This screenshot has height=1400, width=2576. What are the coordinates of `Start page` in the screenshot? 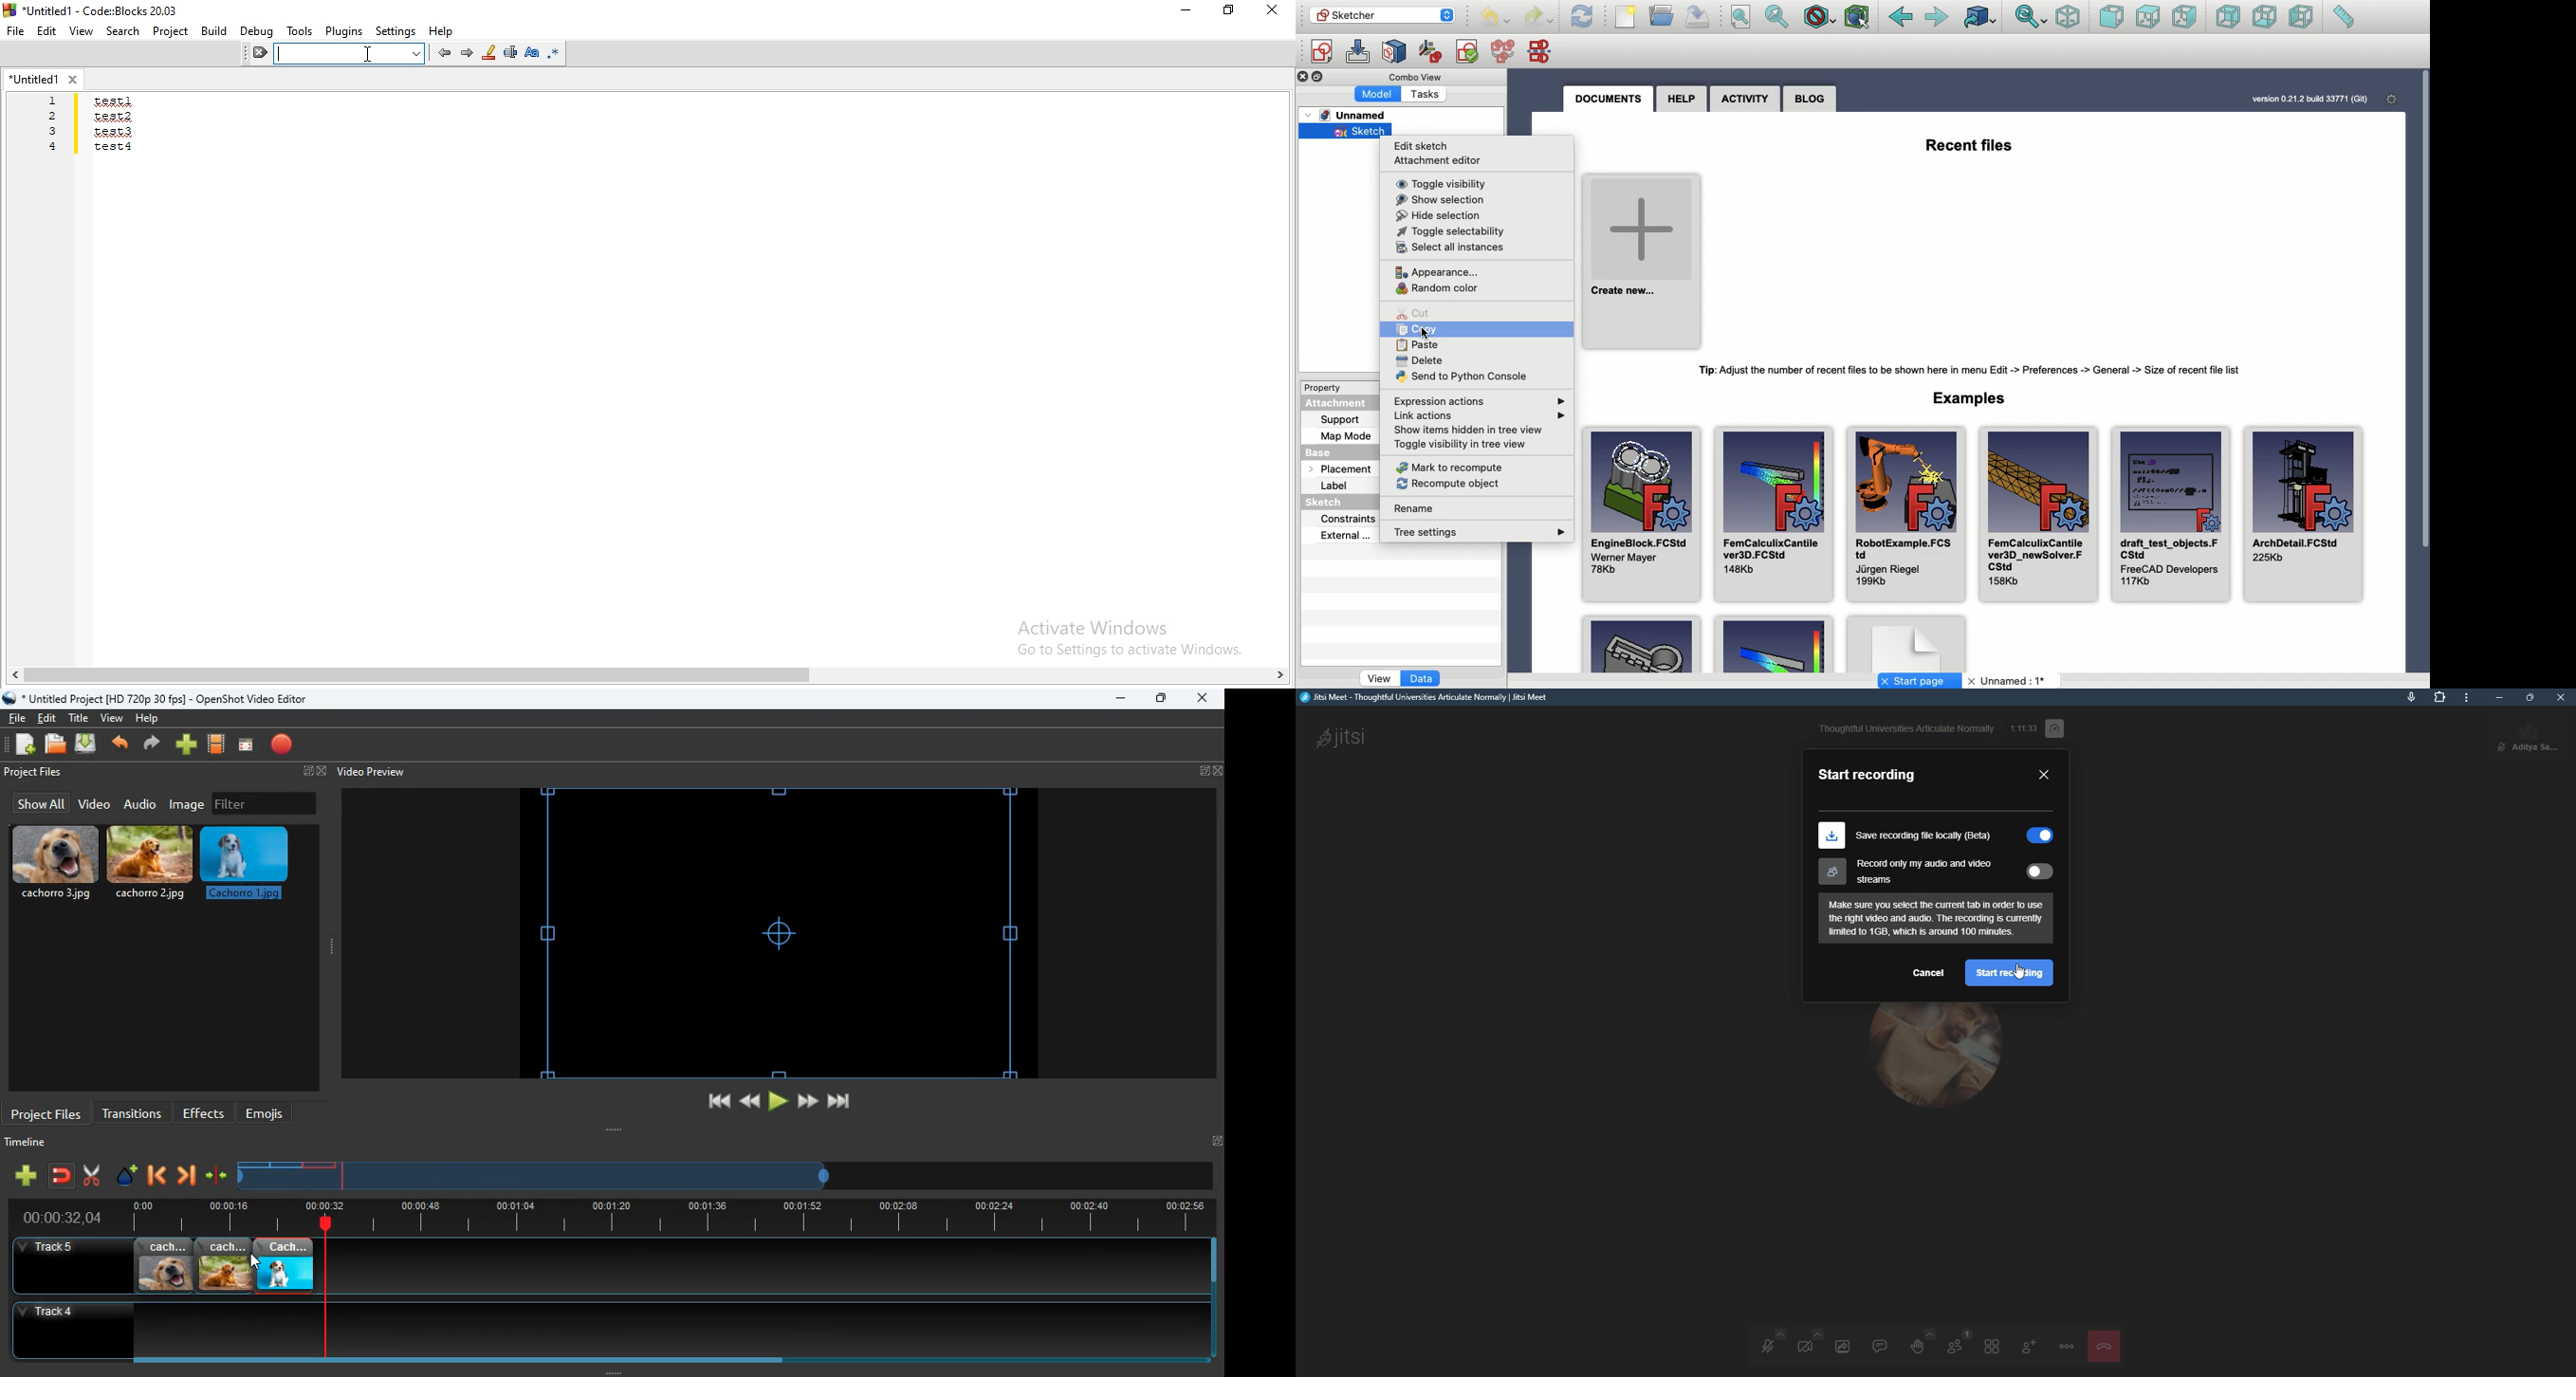 It's located at (1920, 681).